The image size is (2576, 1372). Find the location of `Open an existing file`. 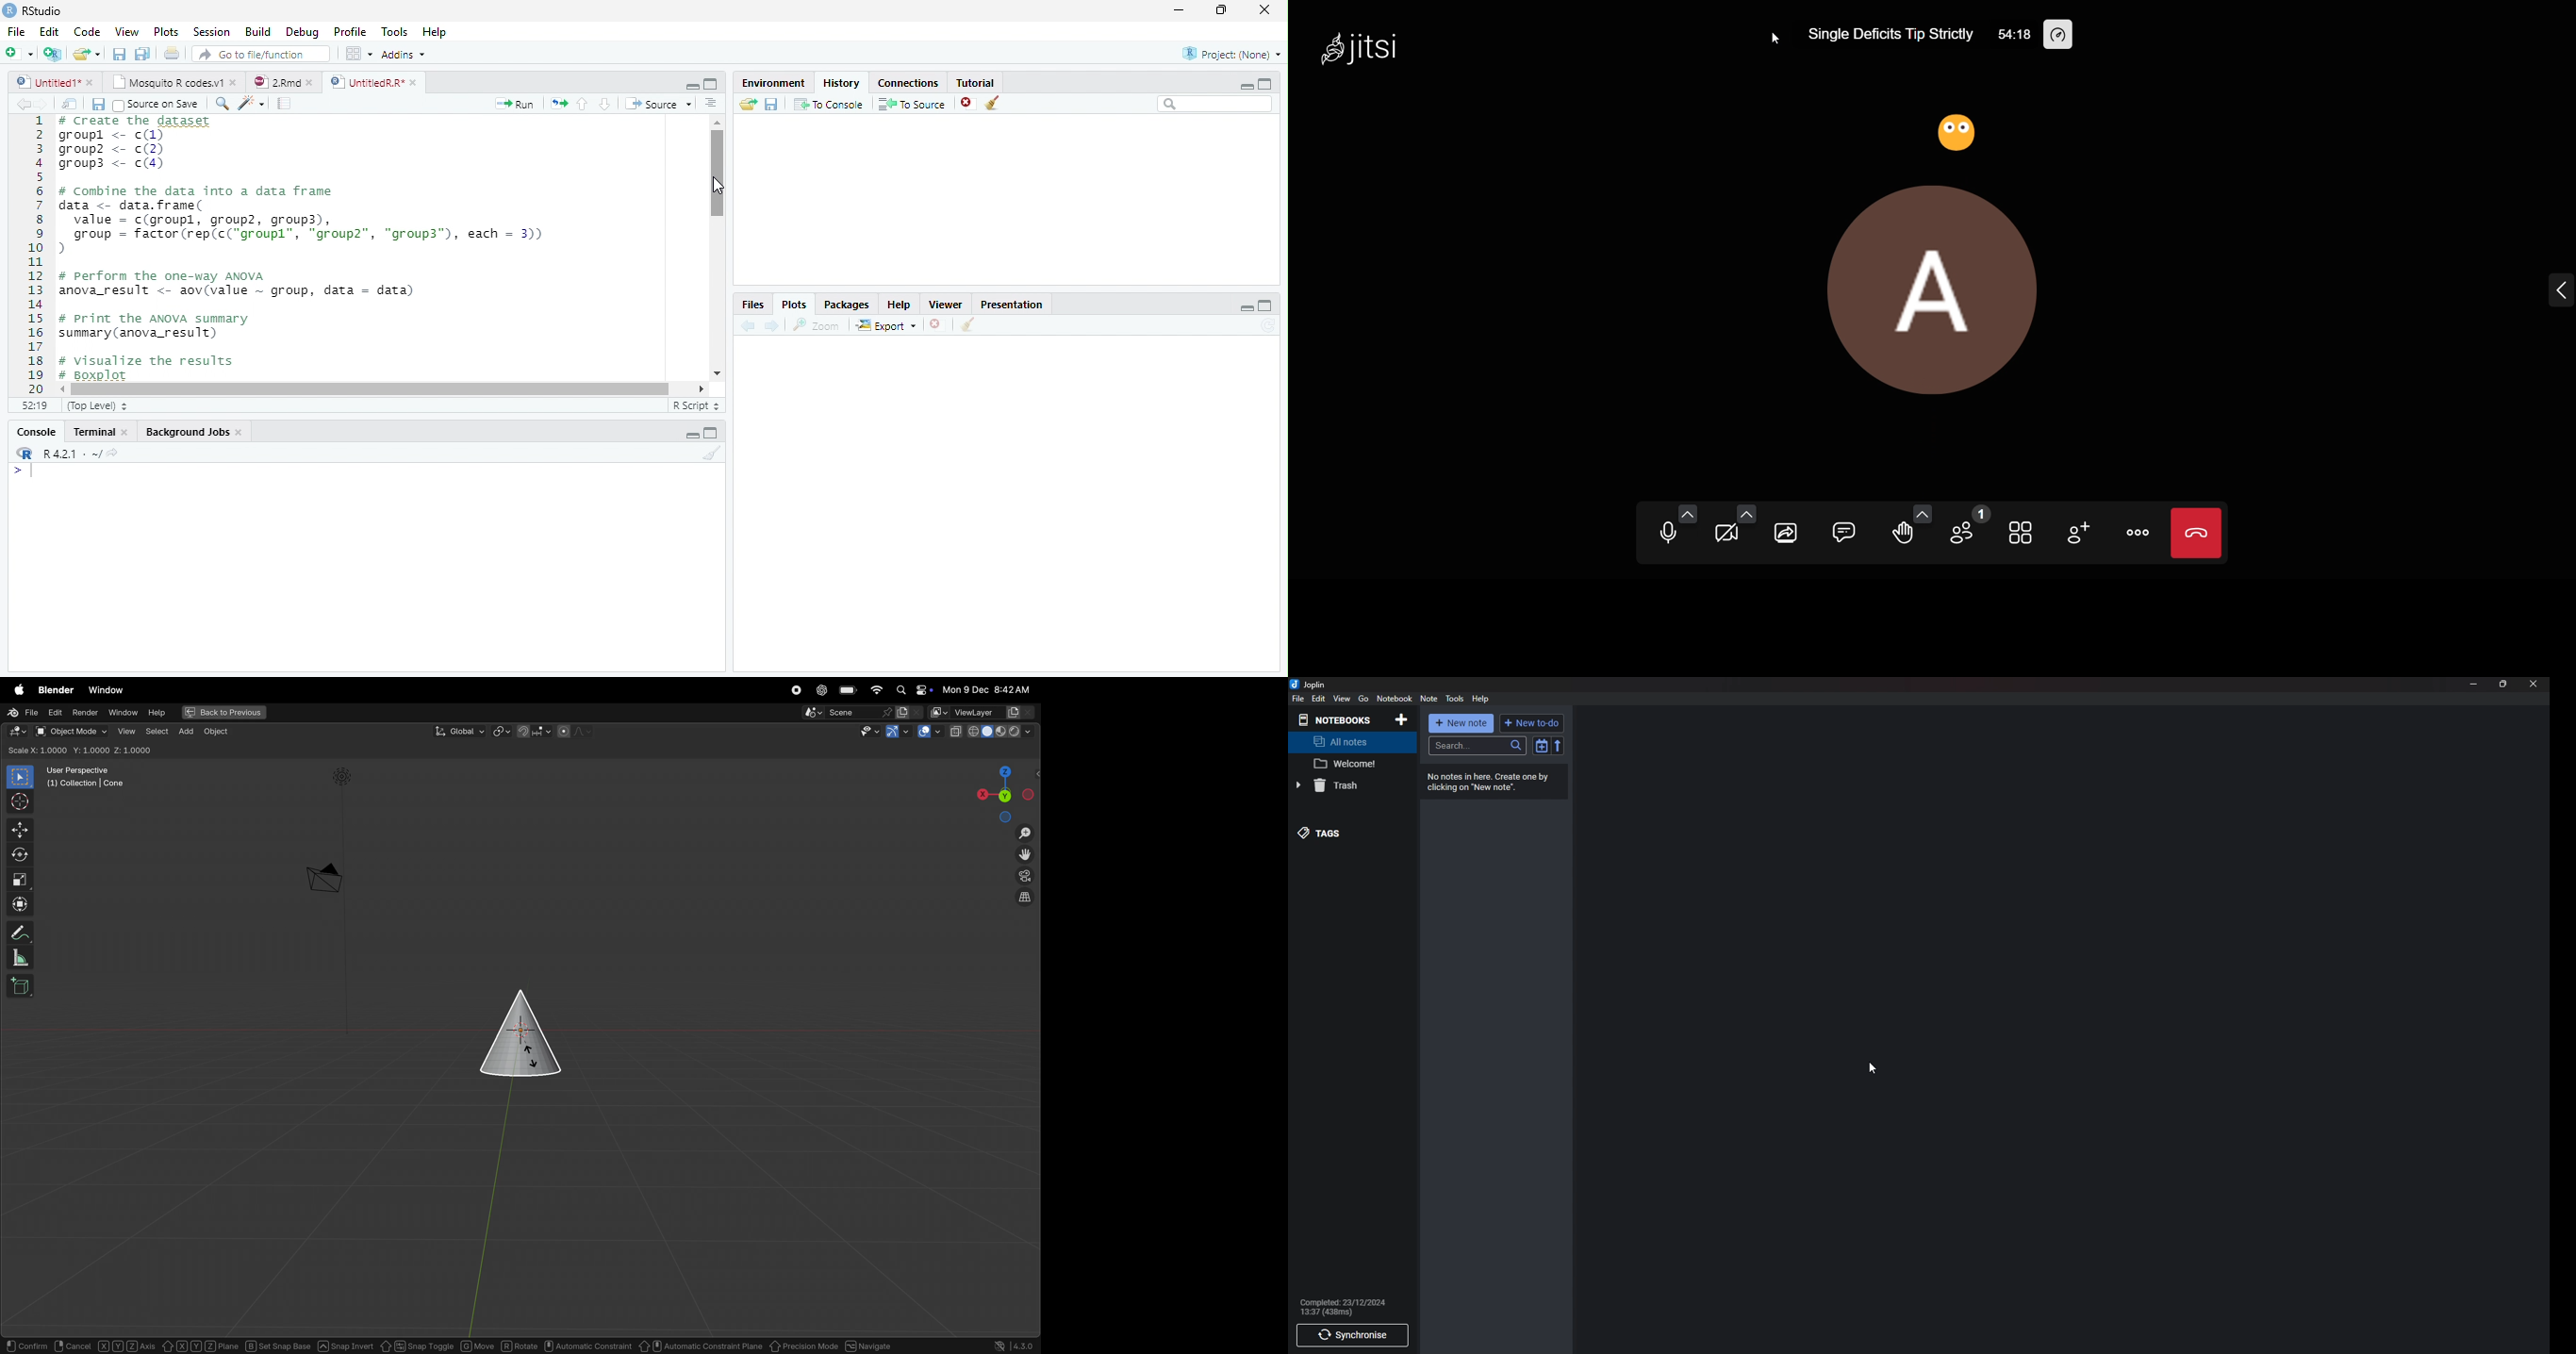

Open an existing file is located at coordinates (87, 54).